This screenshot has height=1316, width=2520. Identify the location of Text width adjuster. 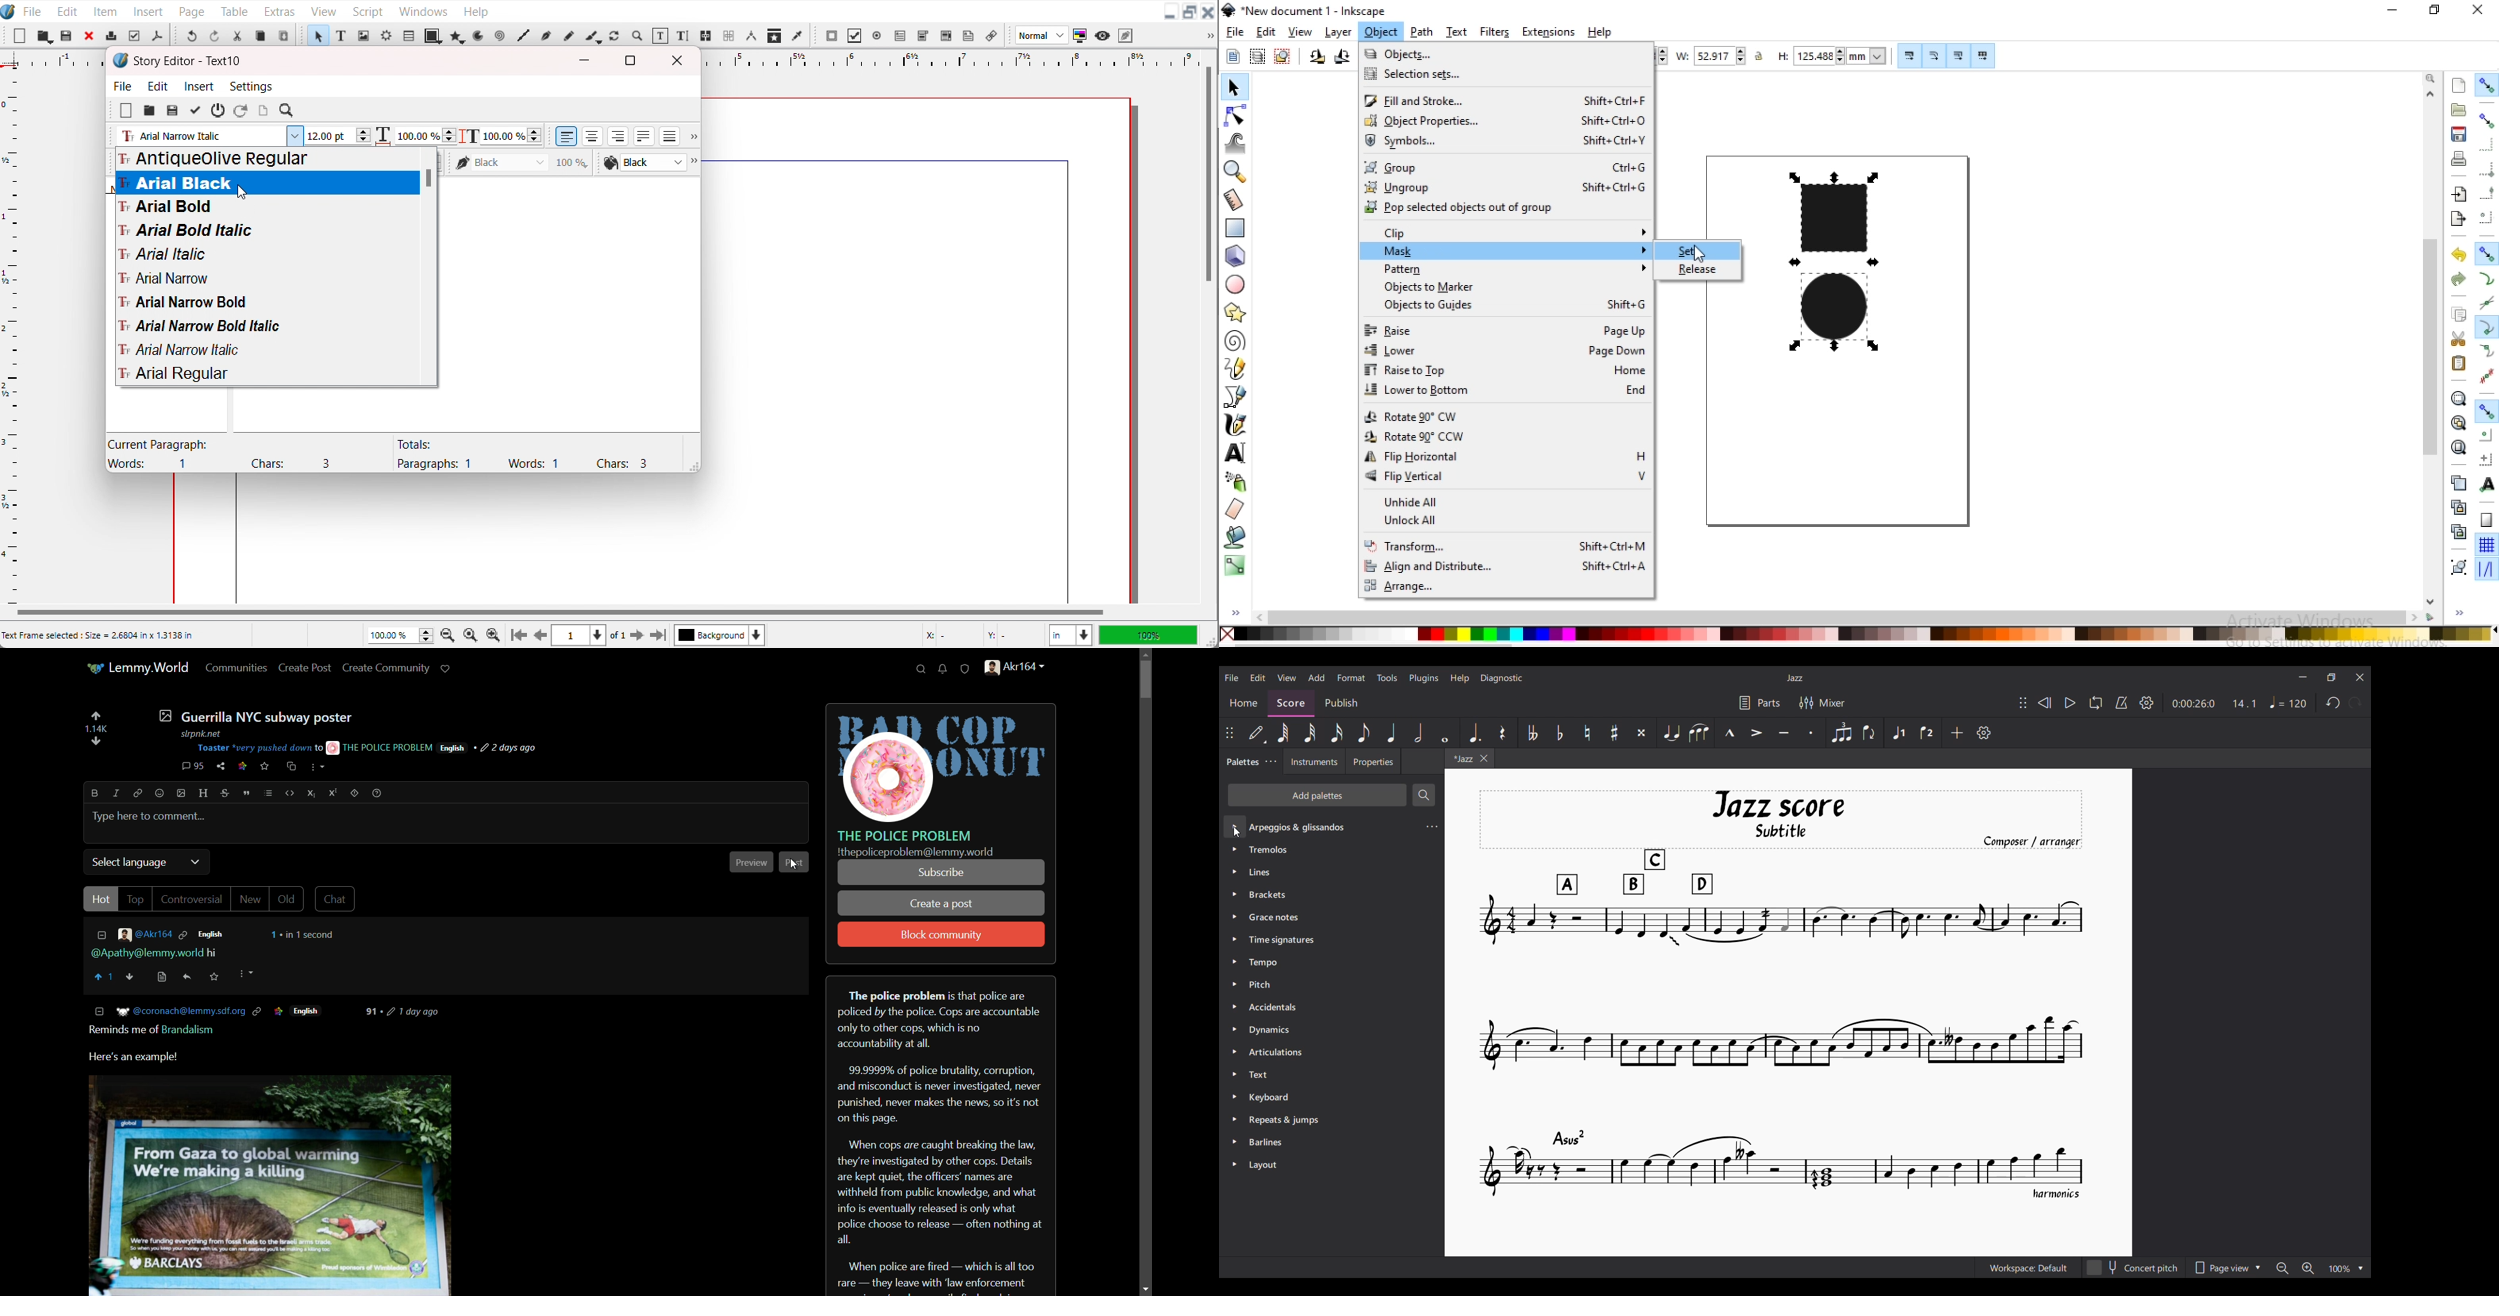
(426, 136).